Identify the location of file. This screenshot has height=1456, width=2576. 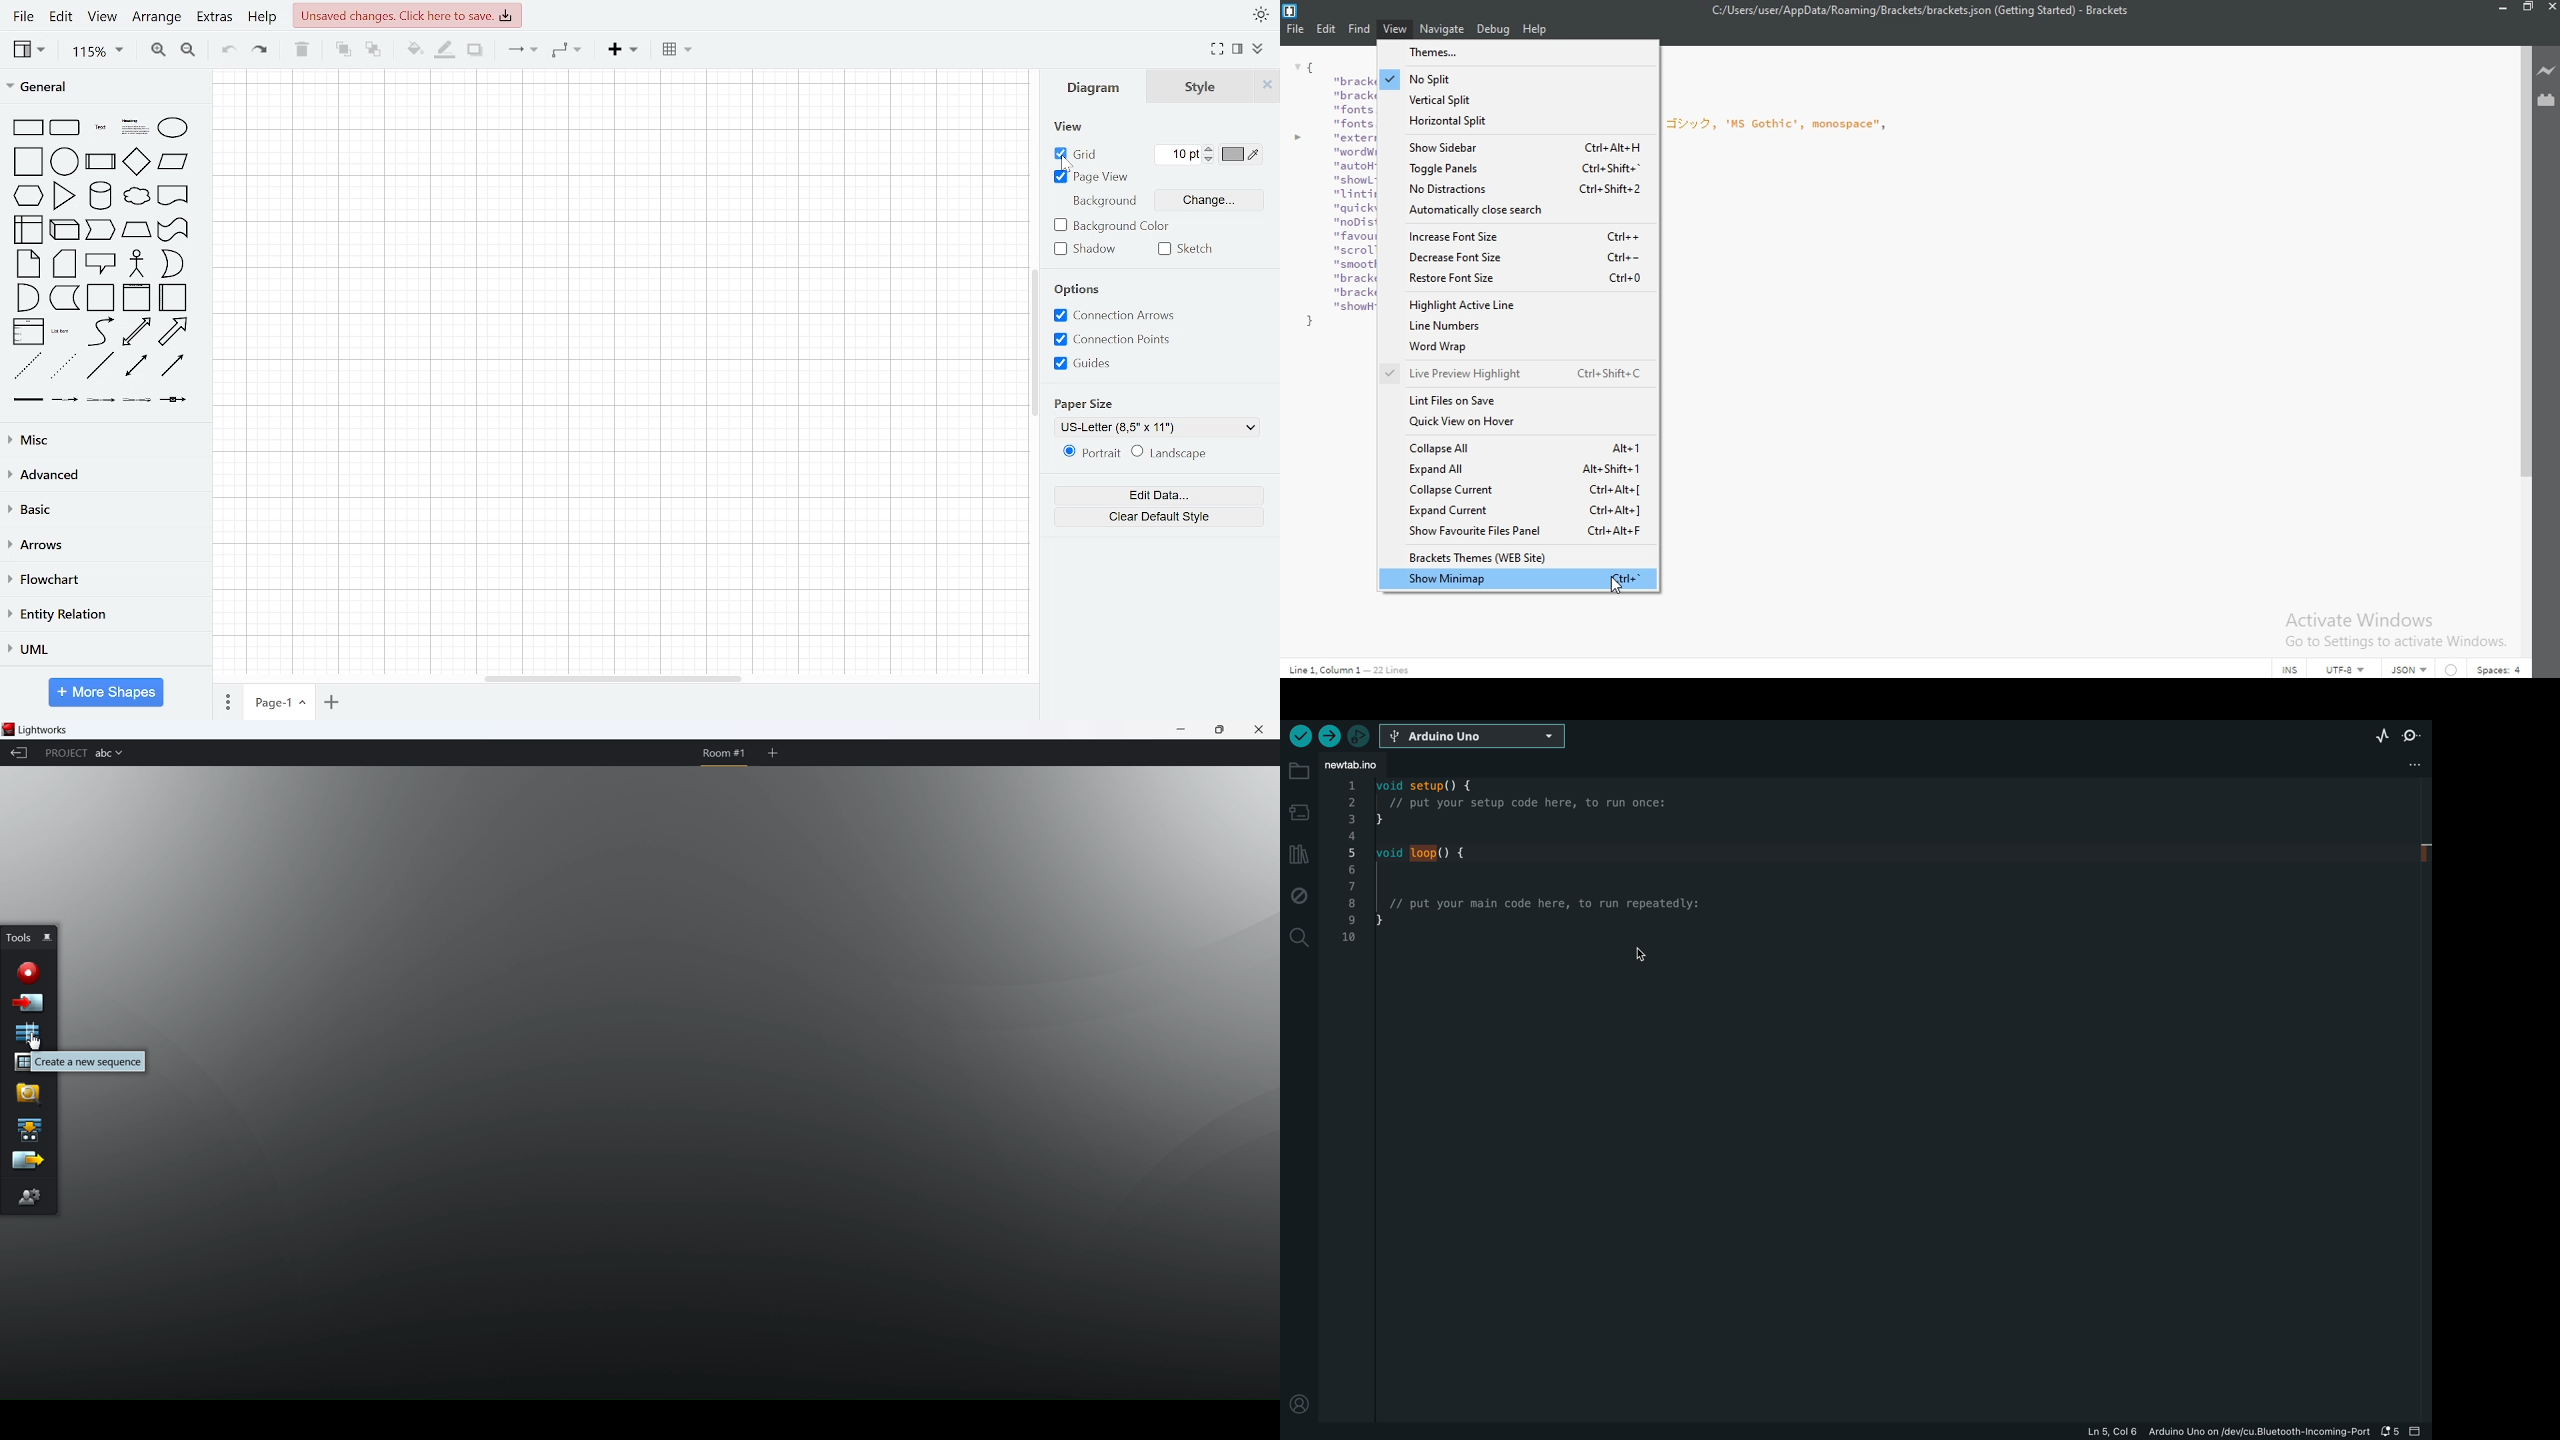
(23, 16).